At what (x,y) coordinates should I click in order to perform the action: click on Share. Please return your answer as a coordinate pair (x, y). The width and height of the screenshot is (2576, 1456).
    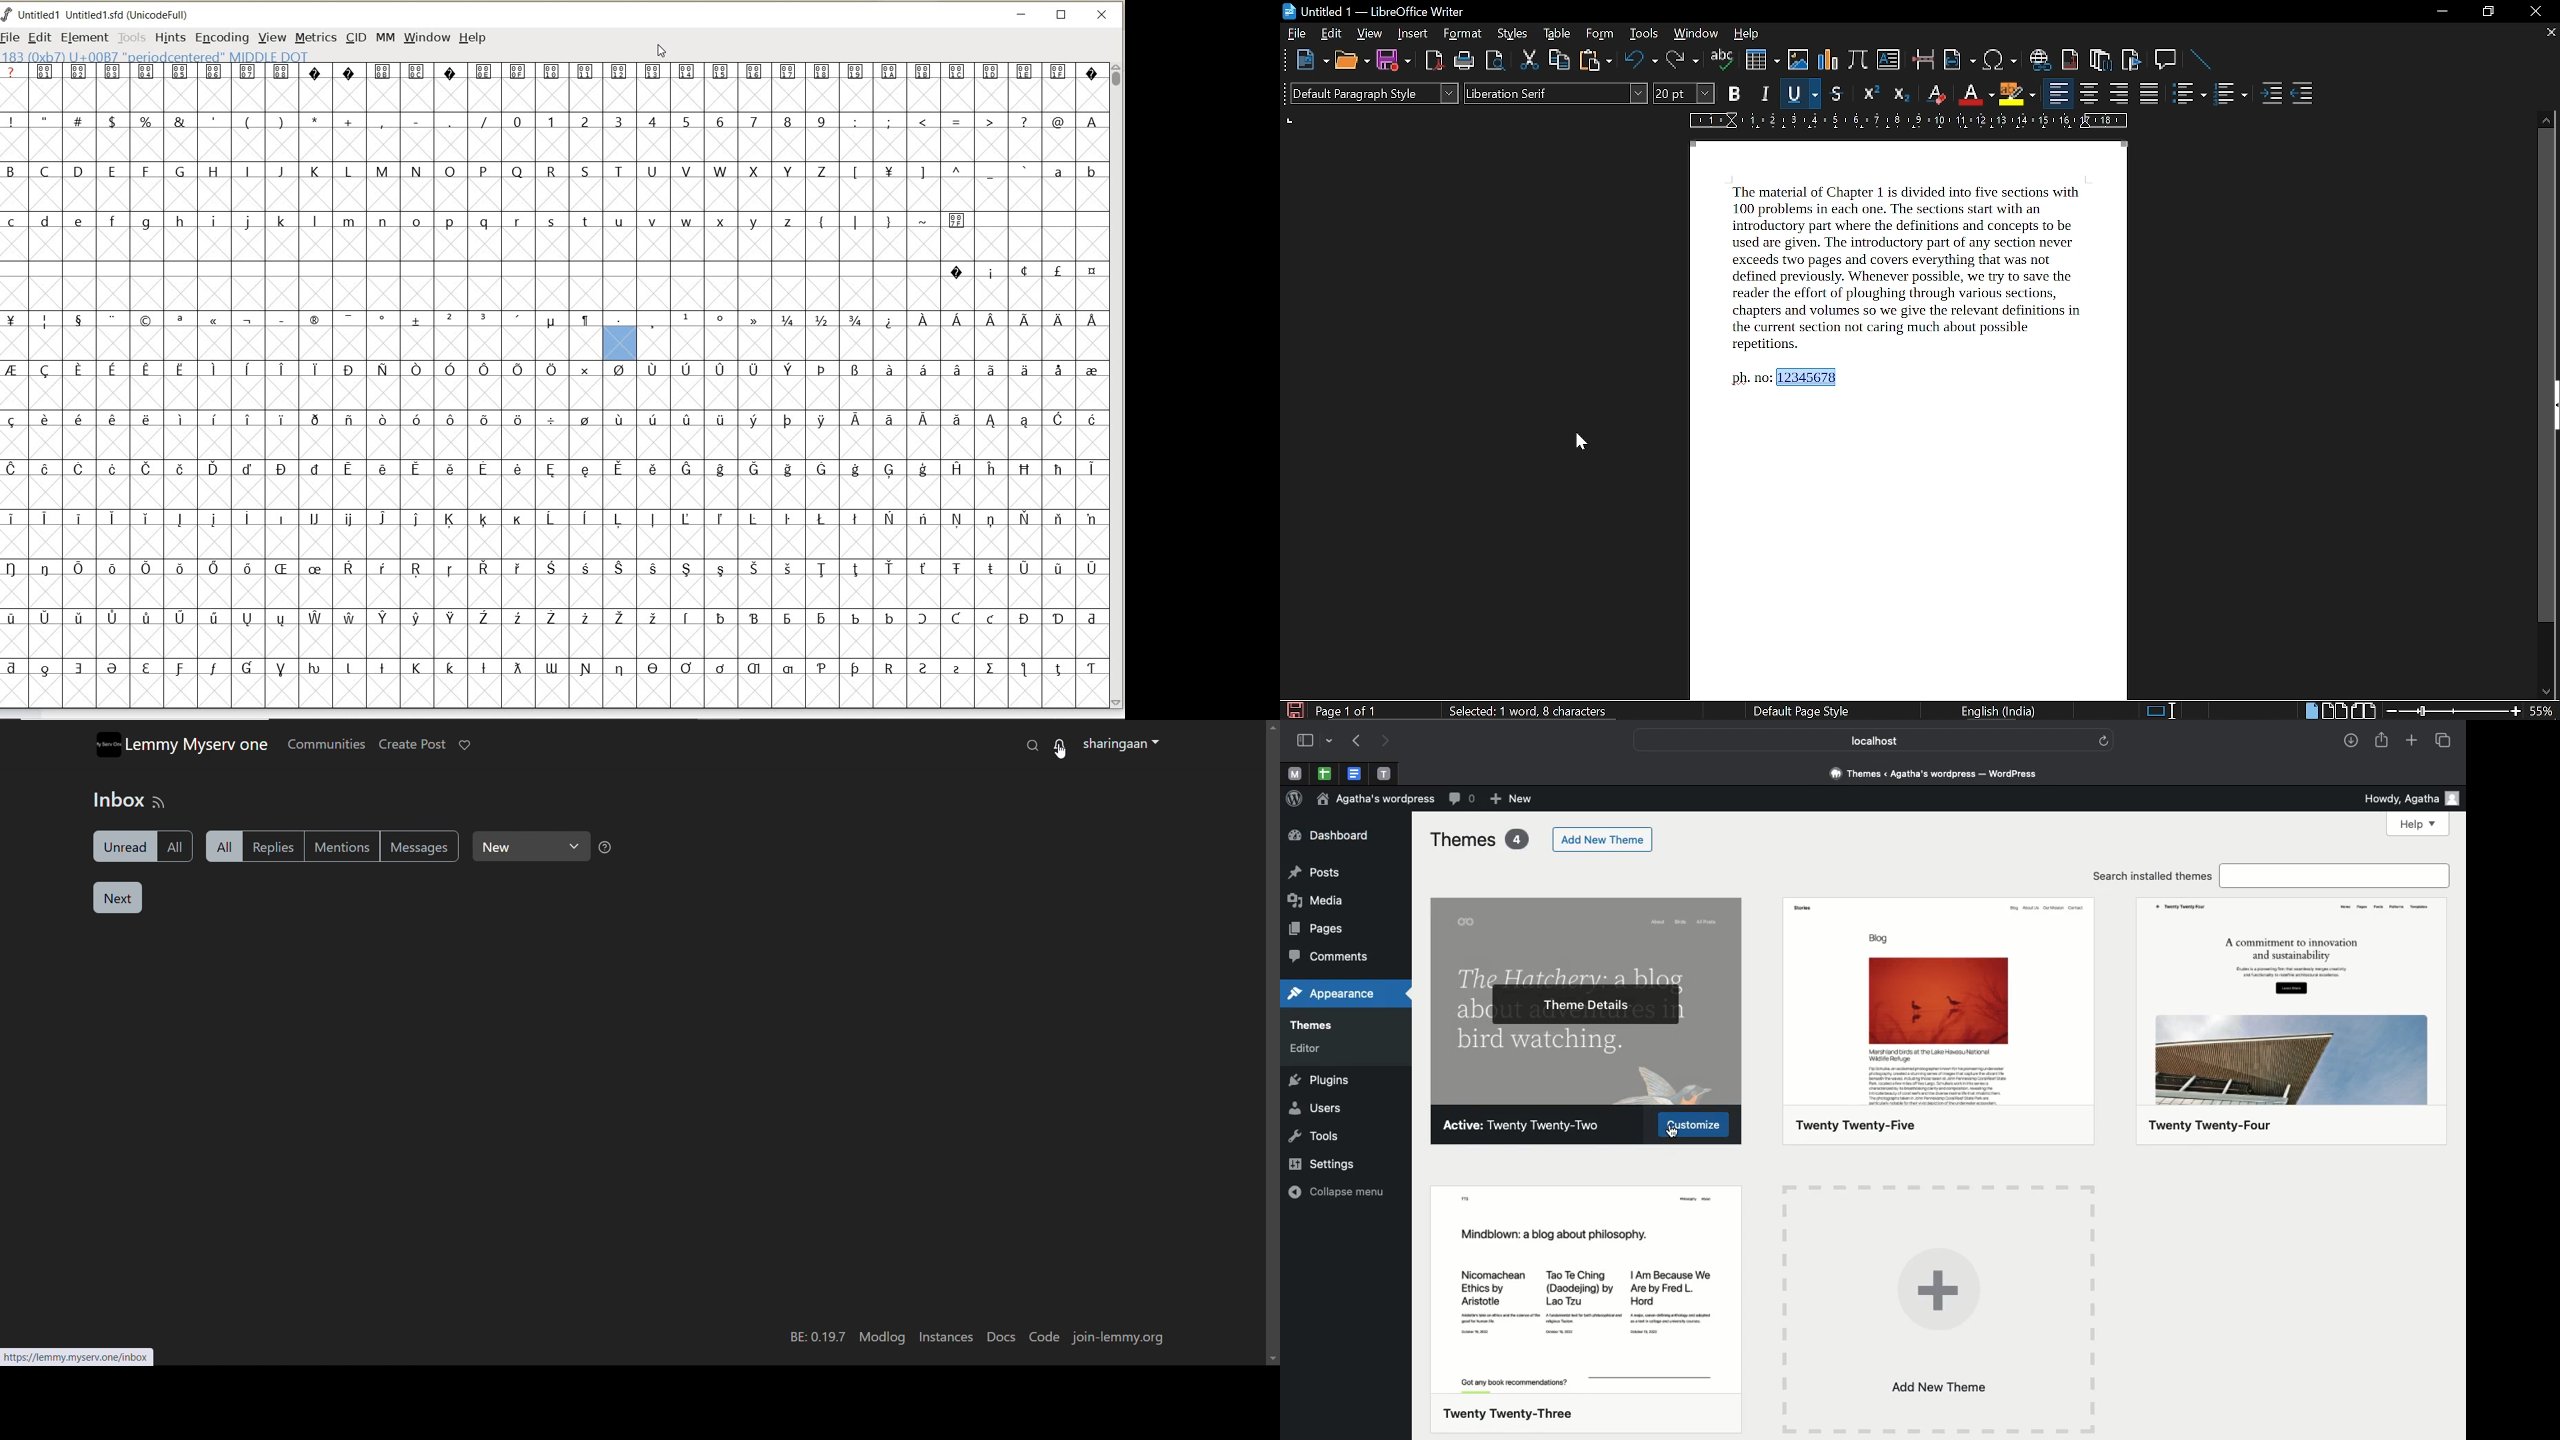
    Looking at the image, I should click on (2383, 740).